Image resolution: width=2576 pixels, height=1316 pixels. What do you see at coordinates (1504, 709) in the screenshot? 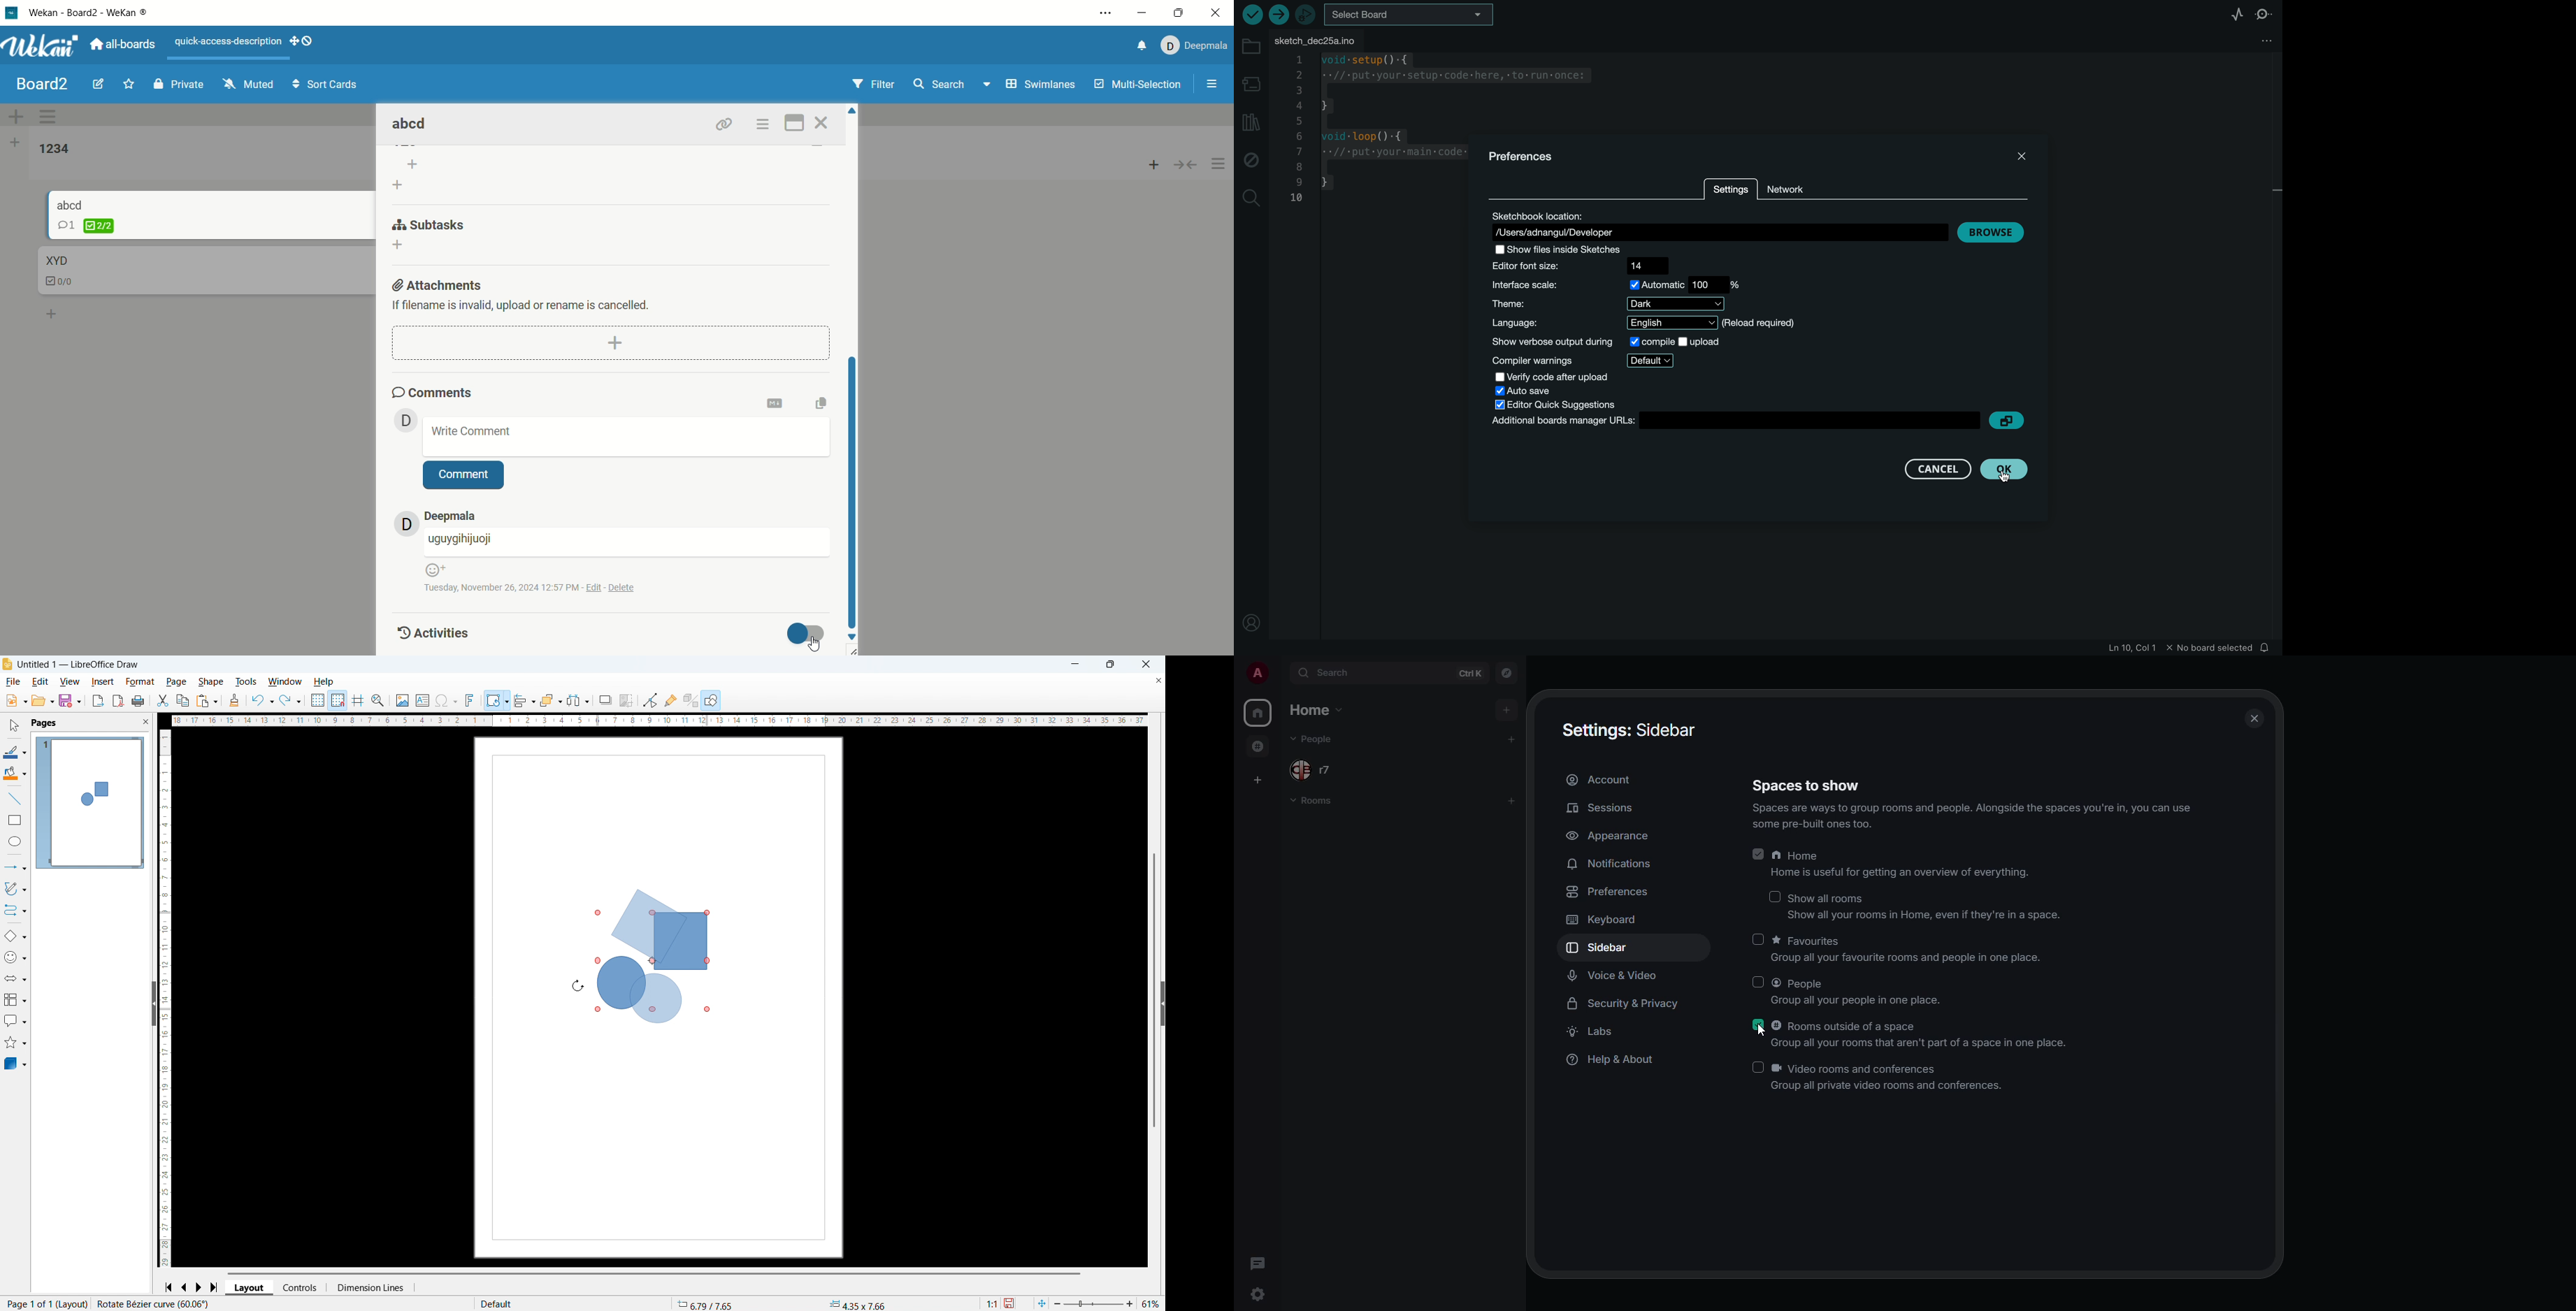
I see `add` at bounding box center [1504, 709].